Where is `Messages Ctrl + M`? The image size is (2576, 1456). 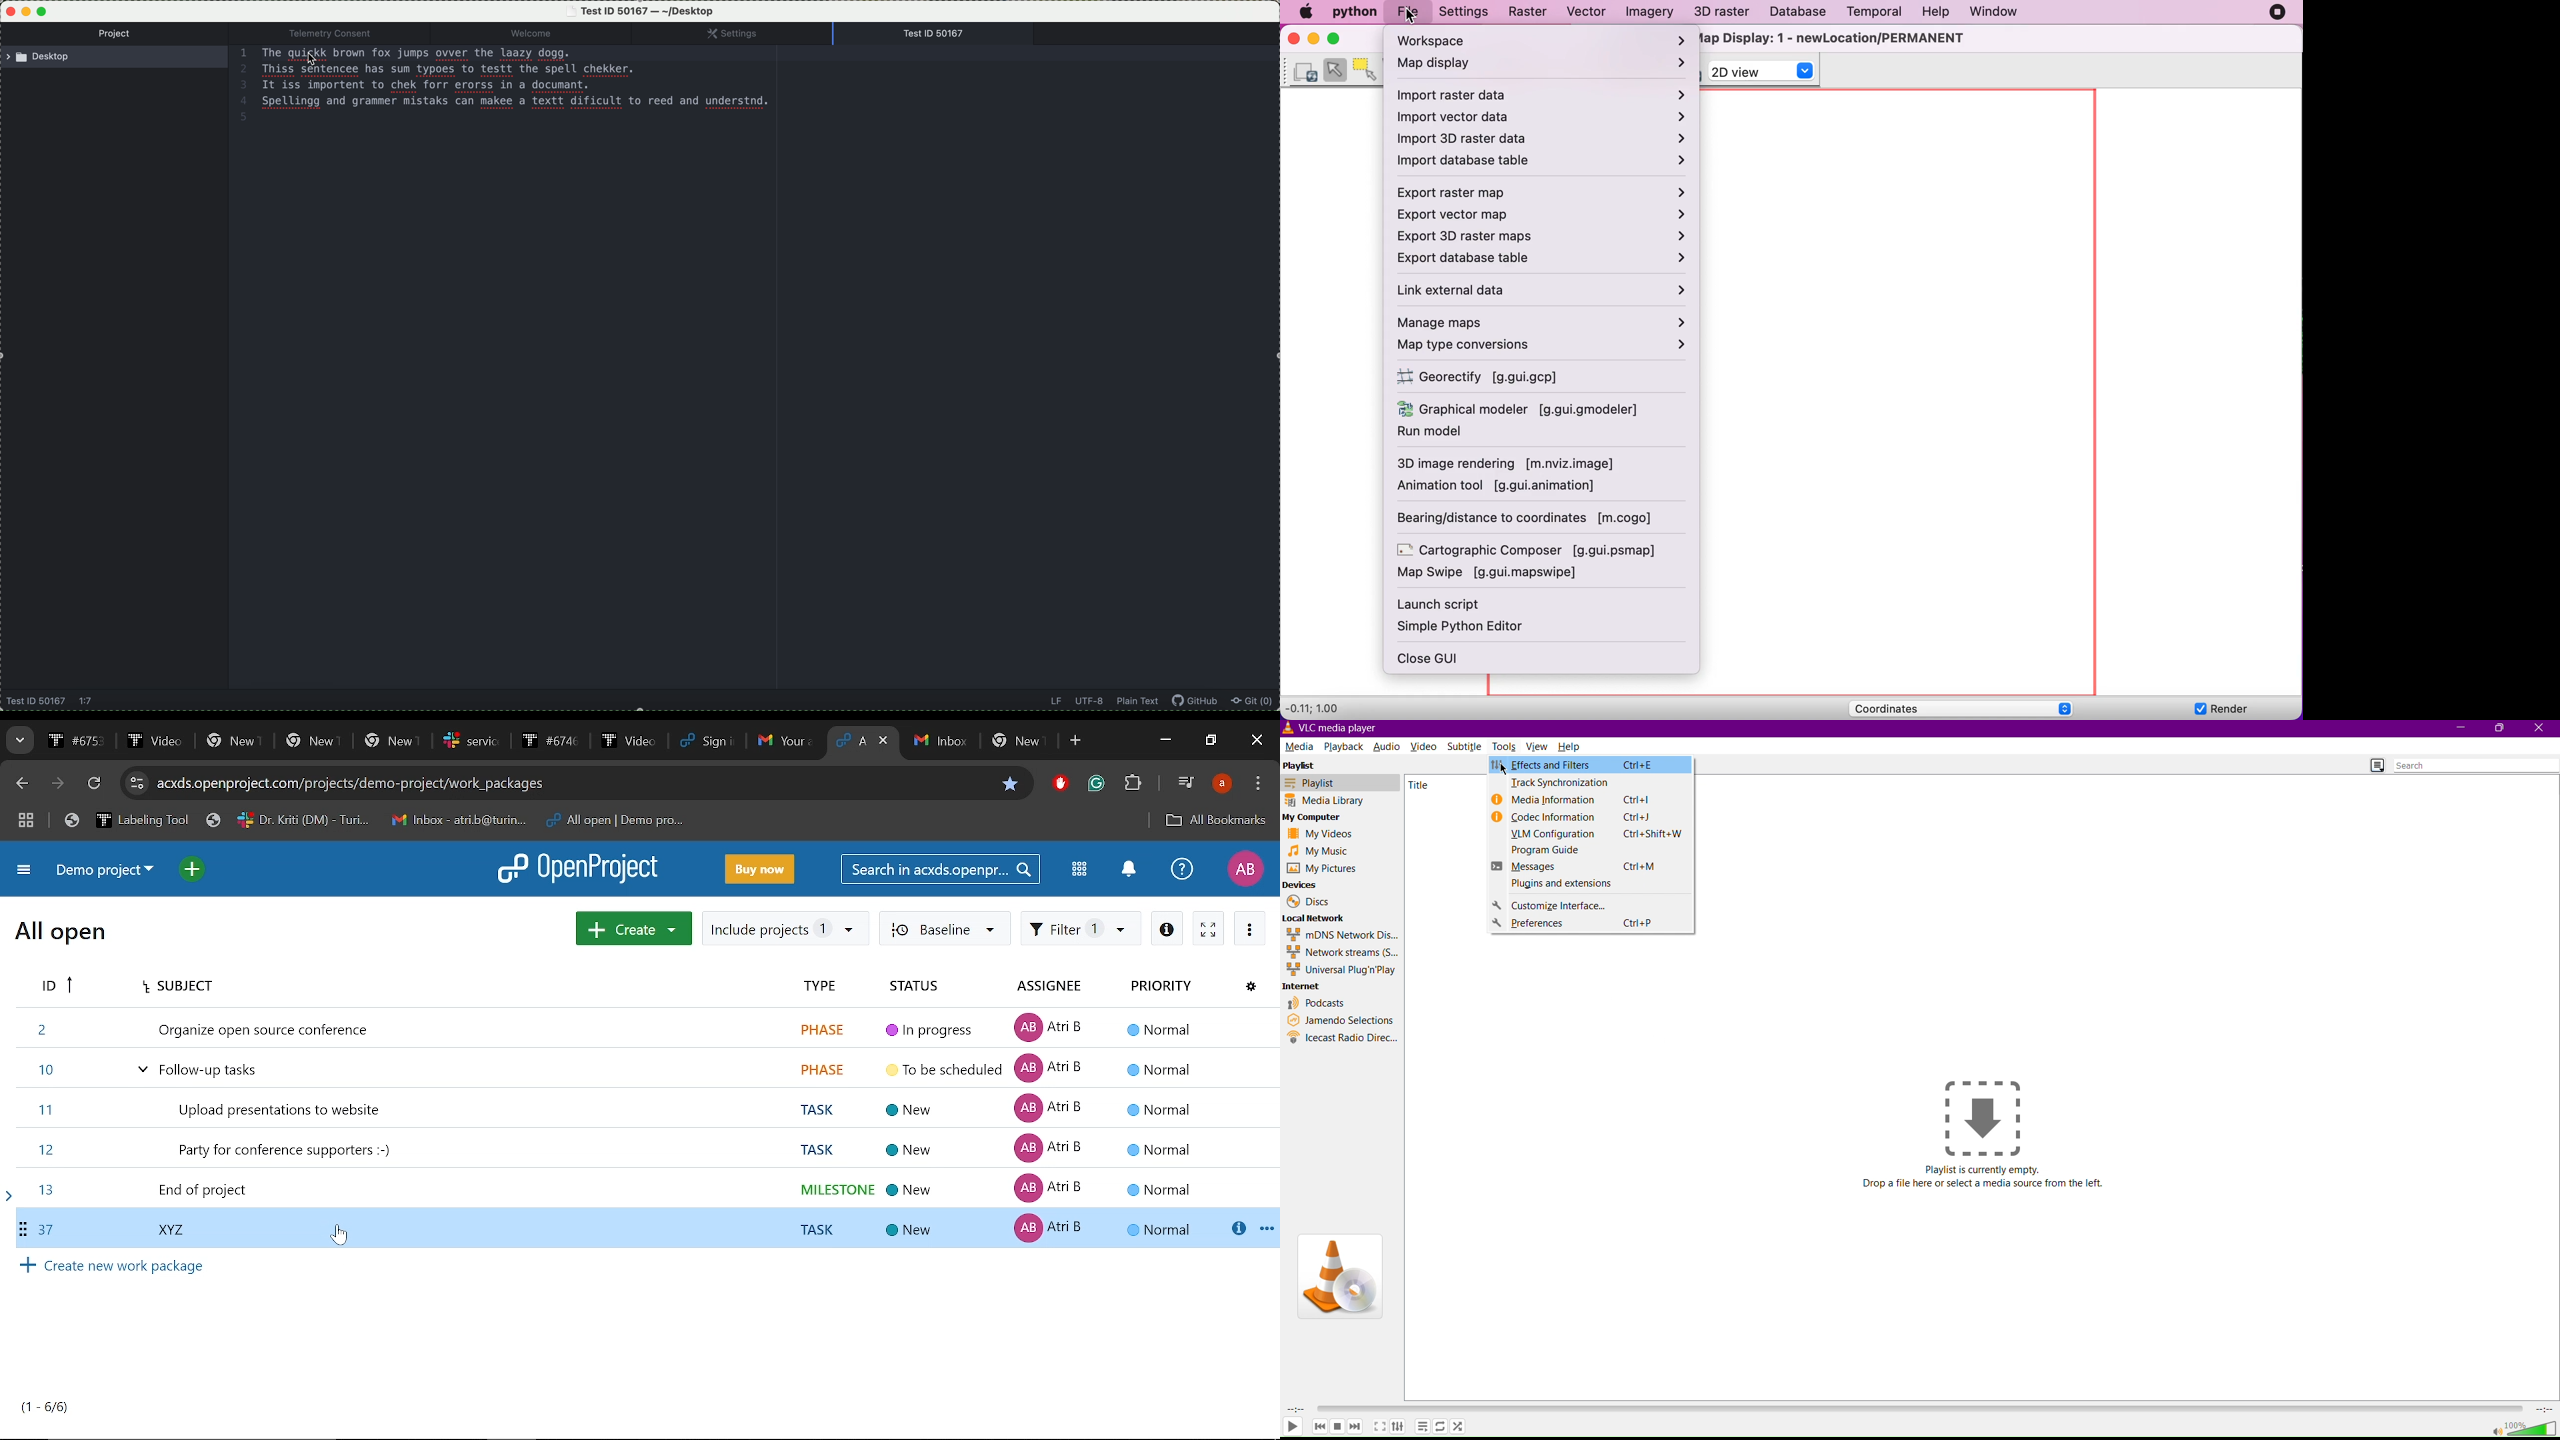 Messages Ctrl + M is located at coordinates (1591, 867).